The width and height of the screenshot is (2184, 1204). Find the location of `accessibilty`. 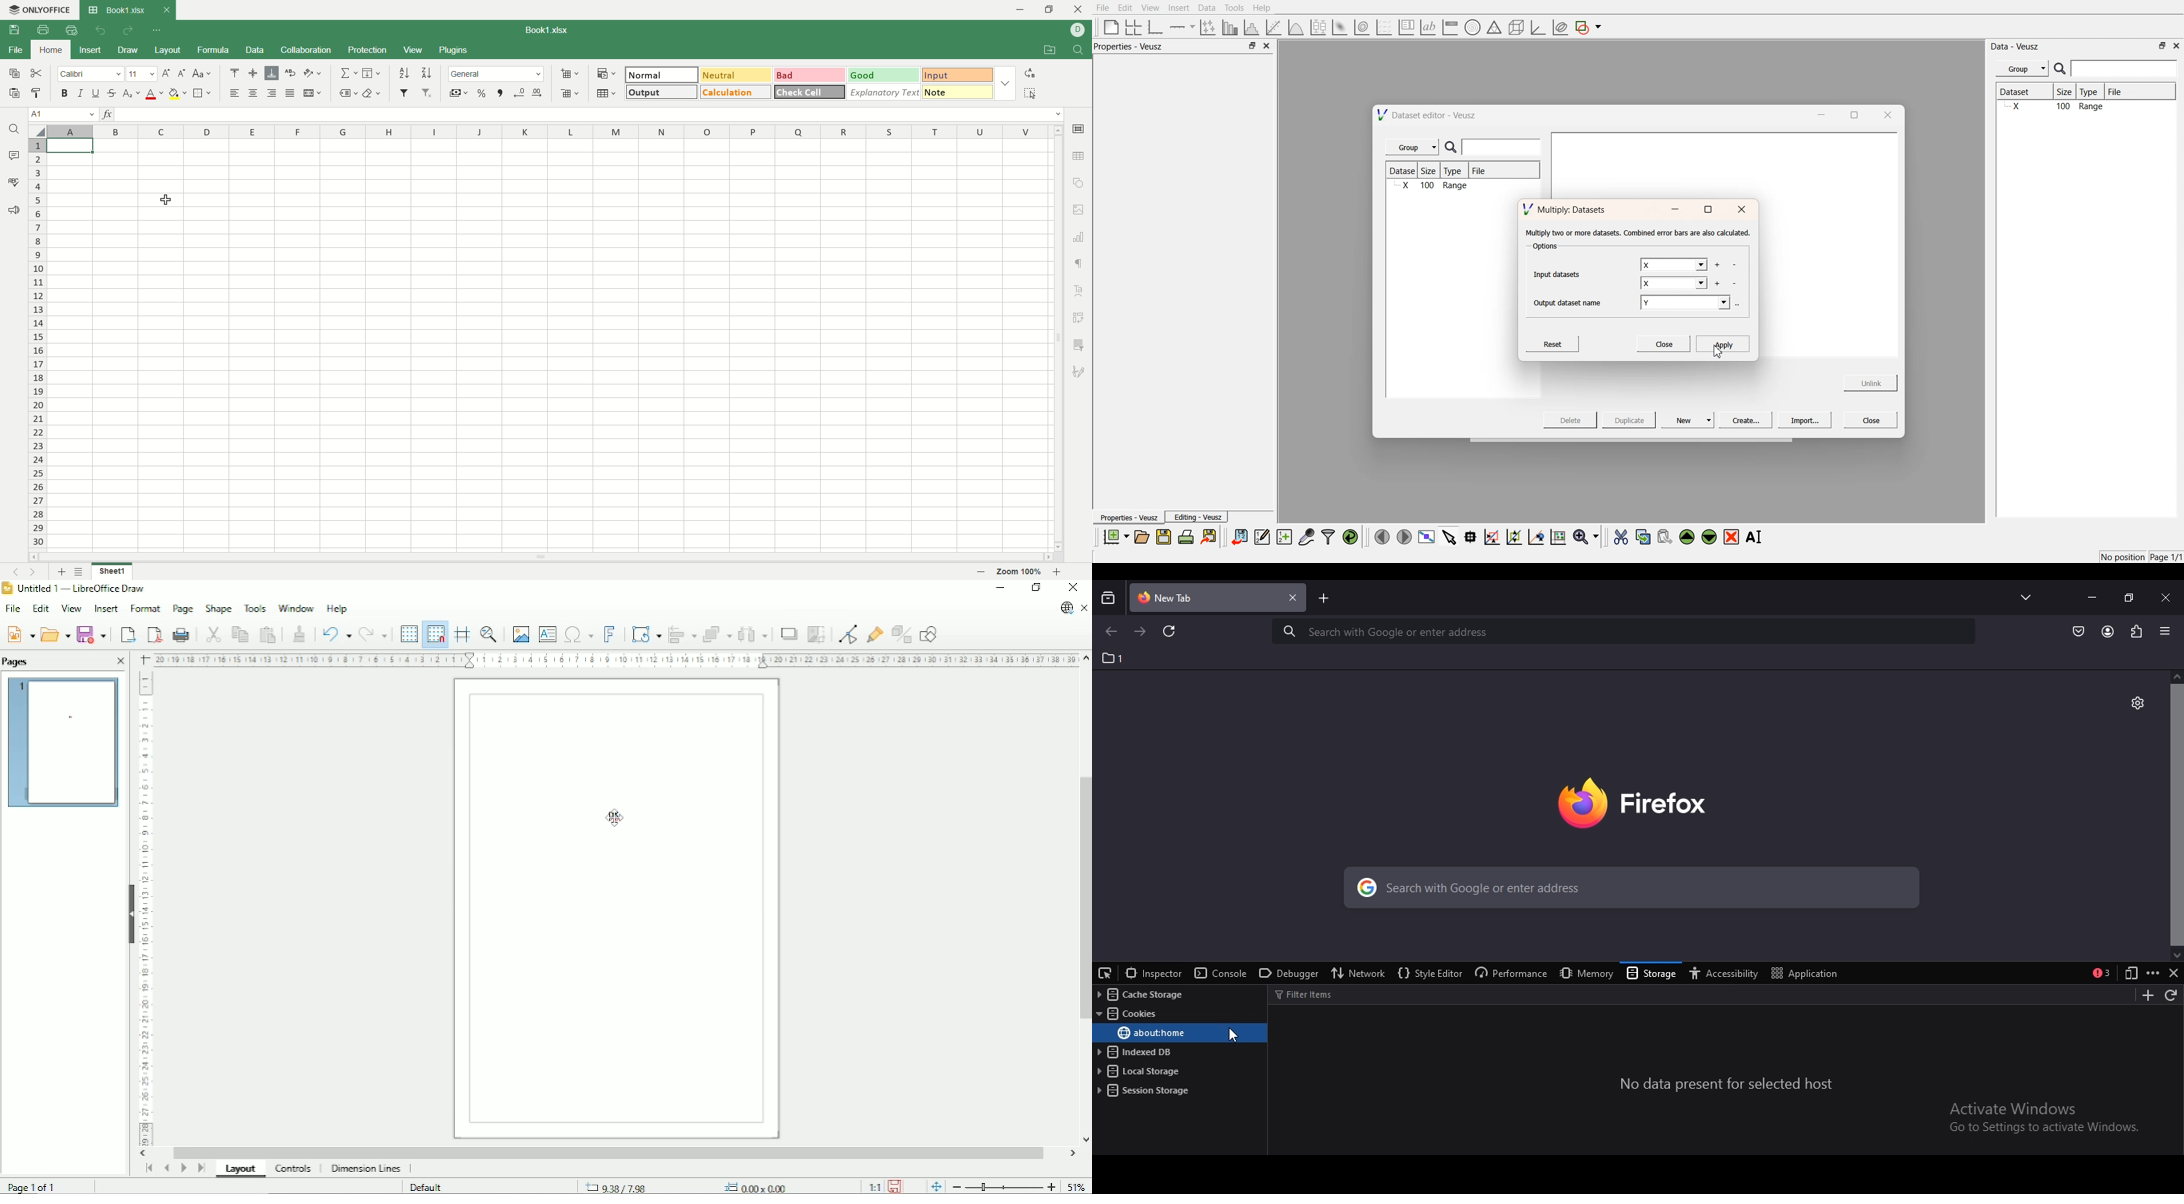

accessibilty is located at coordinates (1728, 974).